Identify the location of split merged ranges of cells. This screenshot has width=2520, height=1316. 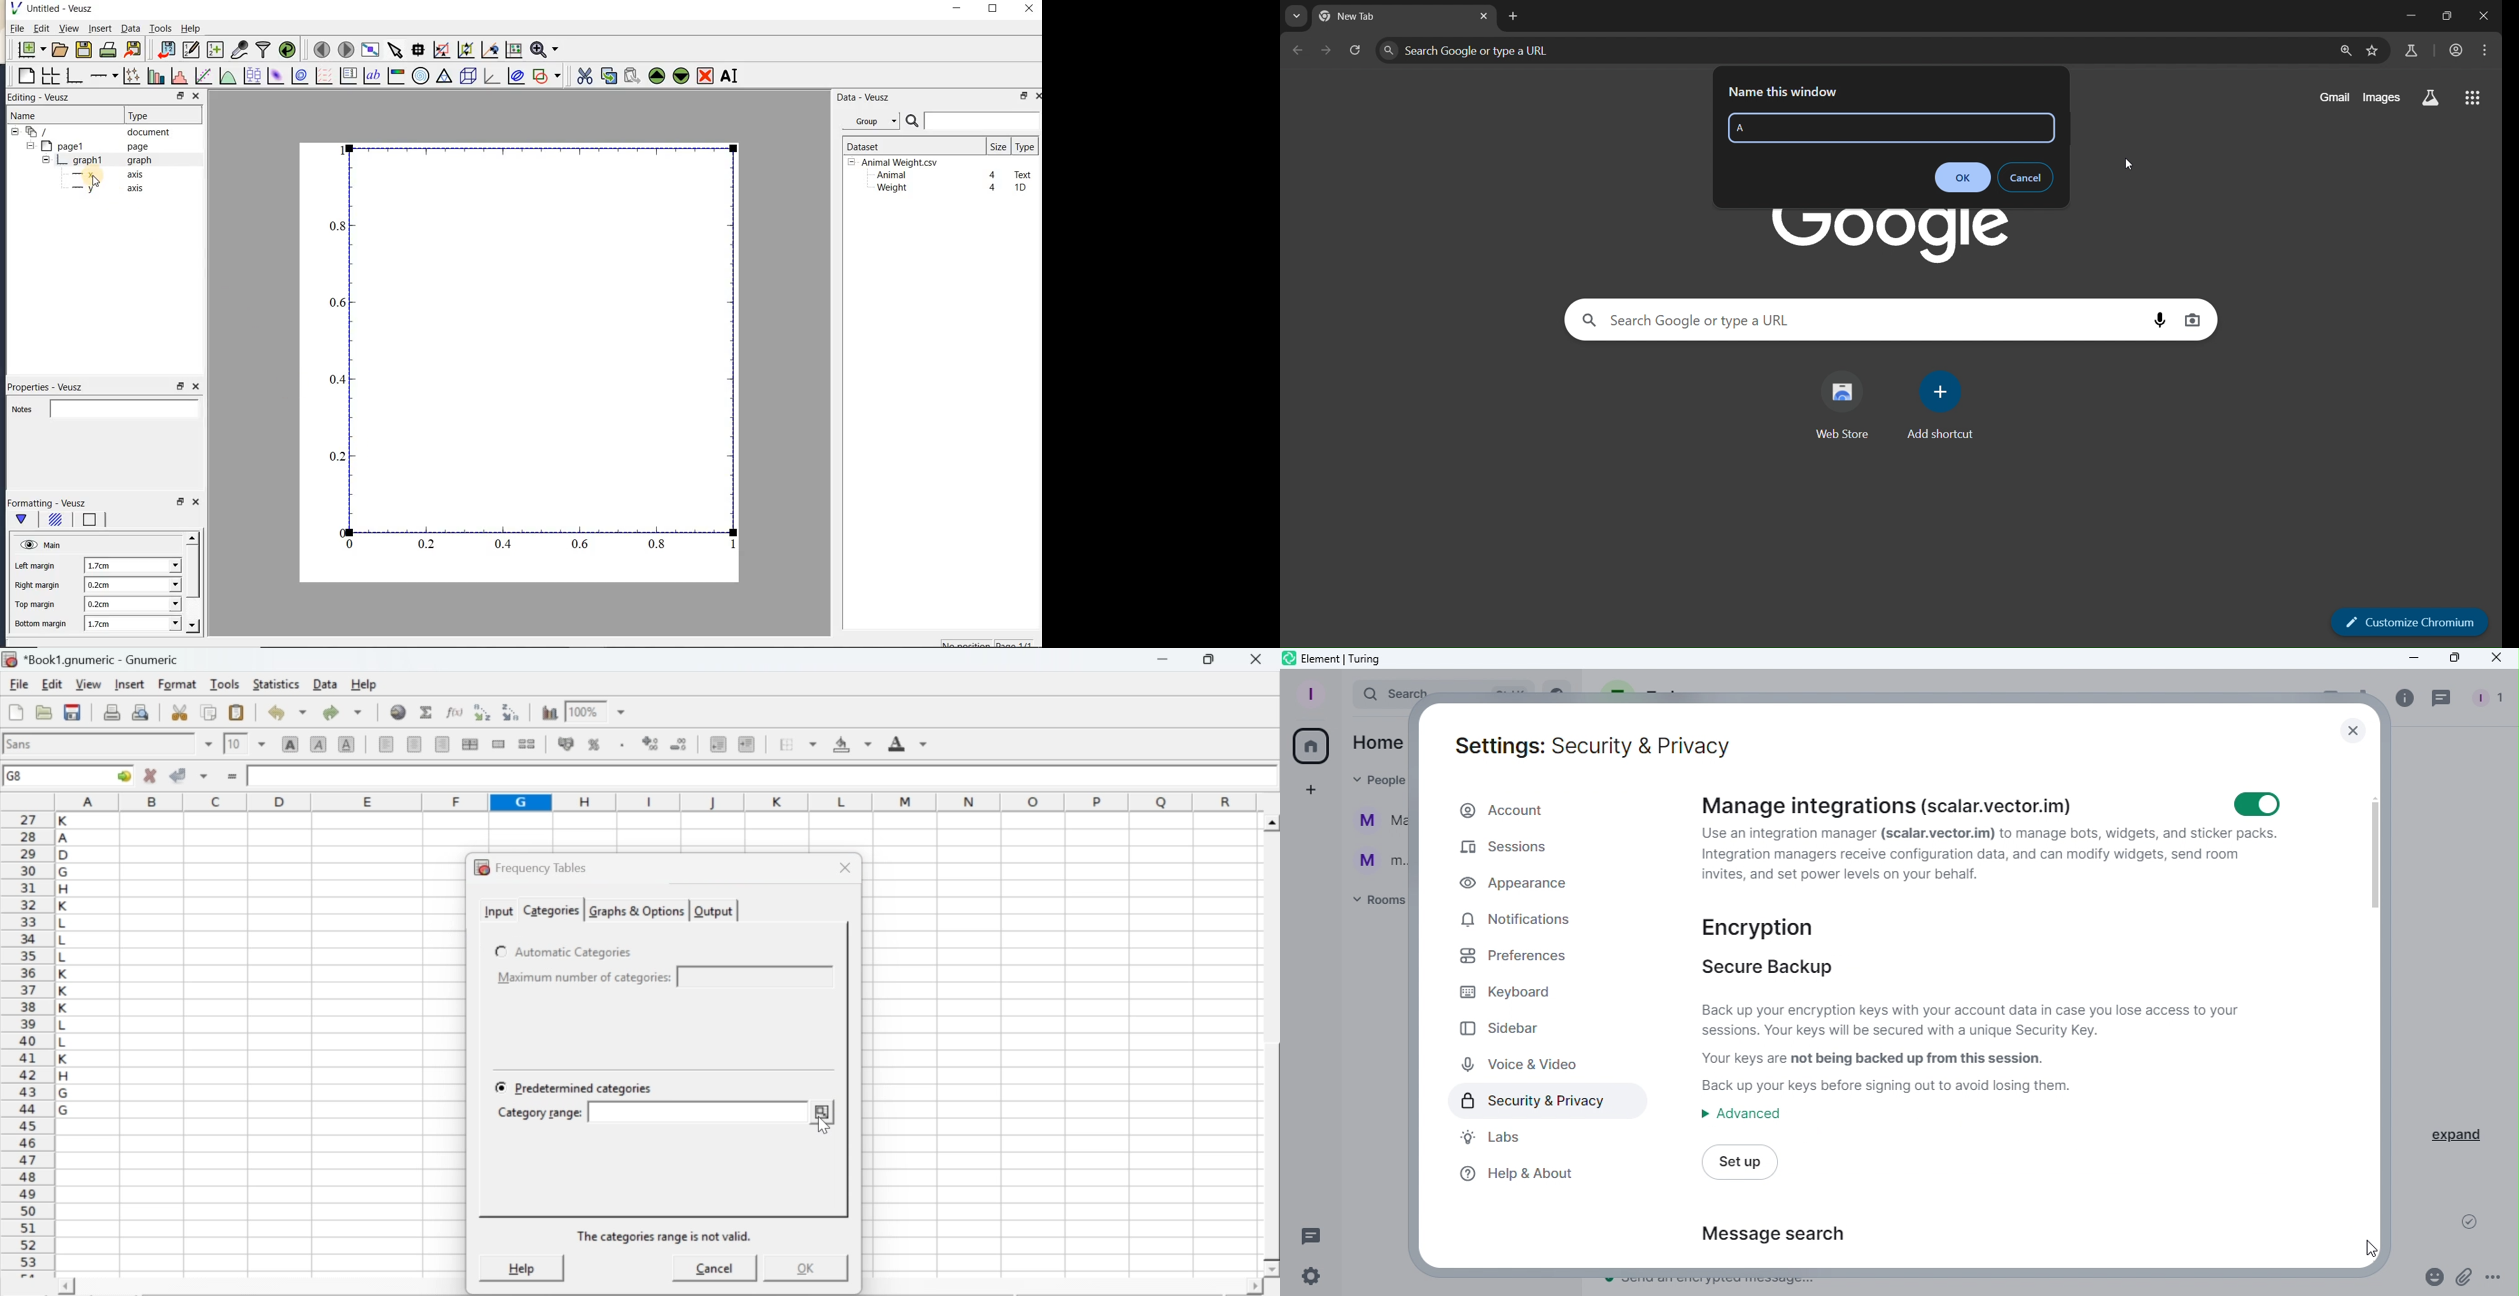
(526, 743).